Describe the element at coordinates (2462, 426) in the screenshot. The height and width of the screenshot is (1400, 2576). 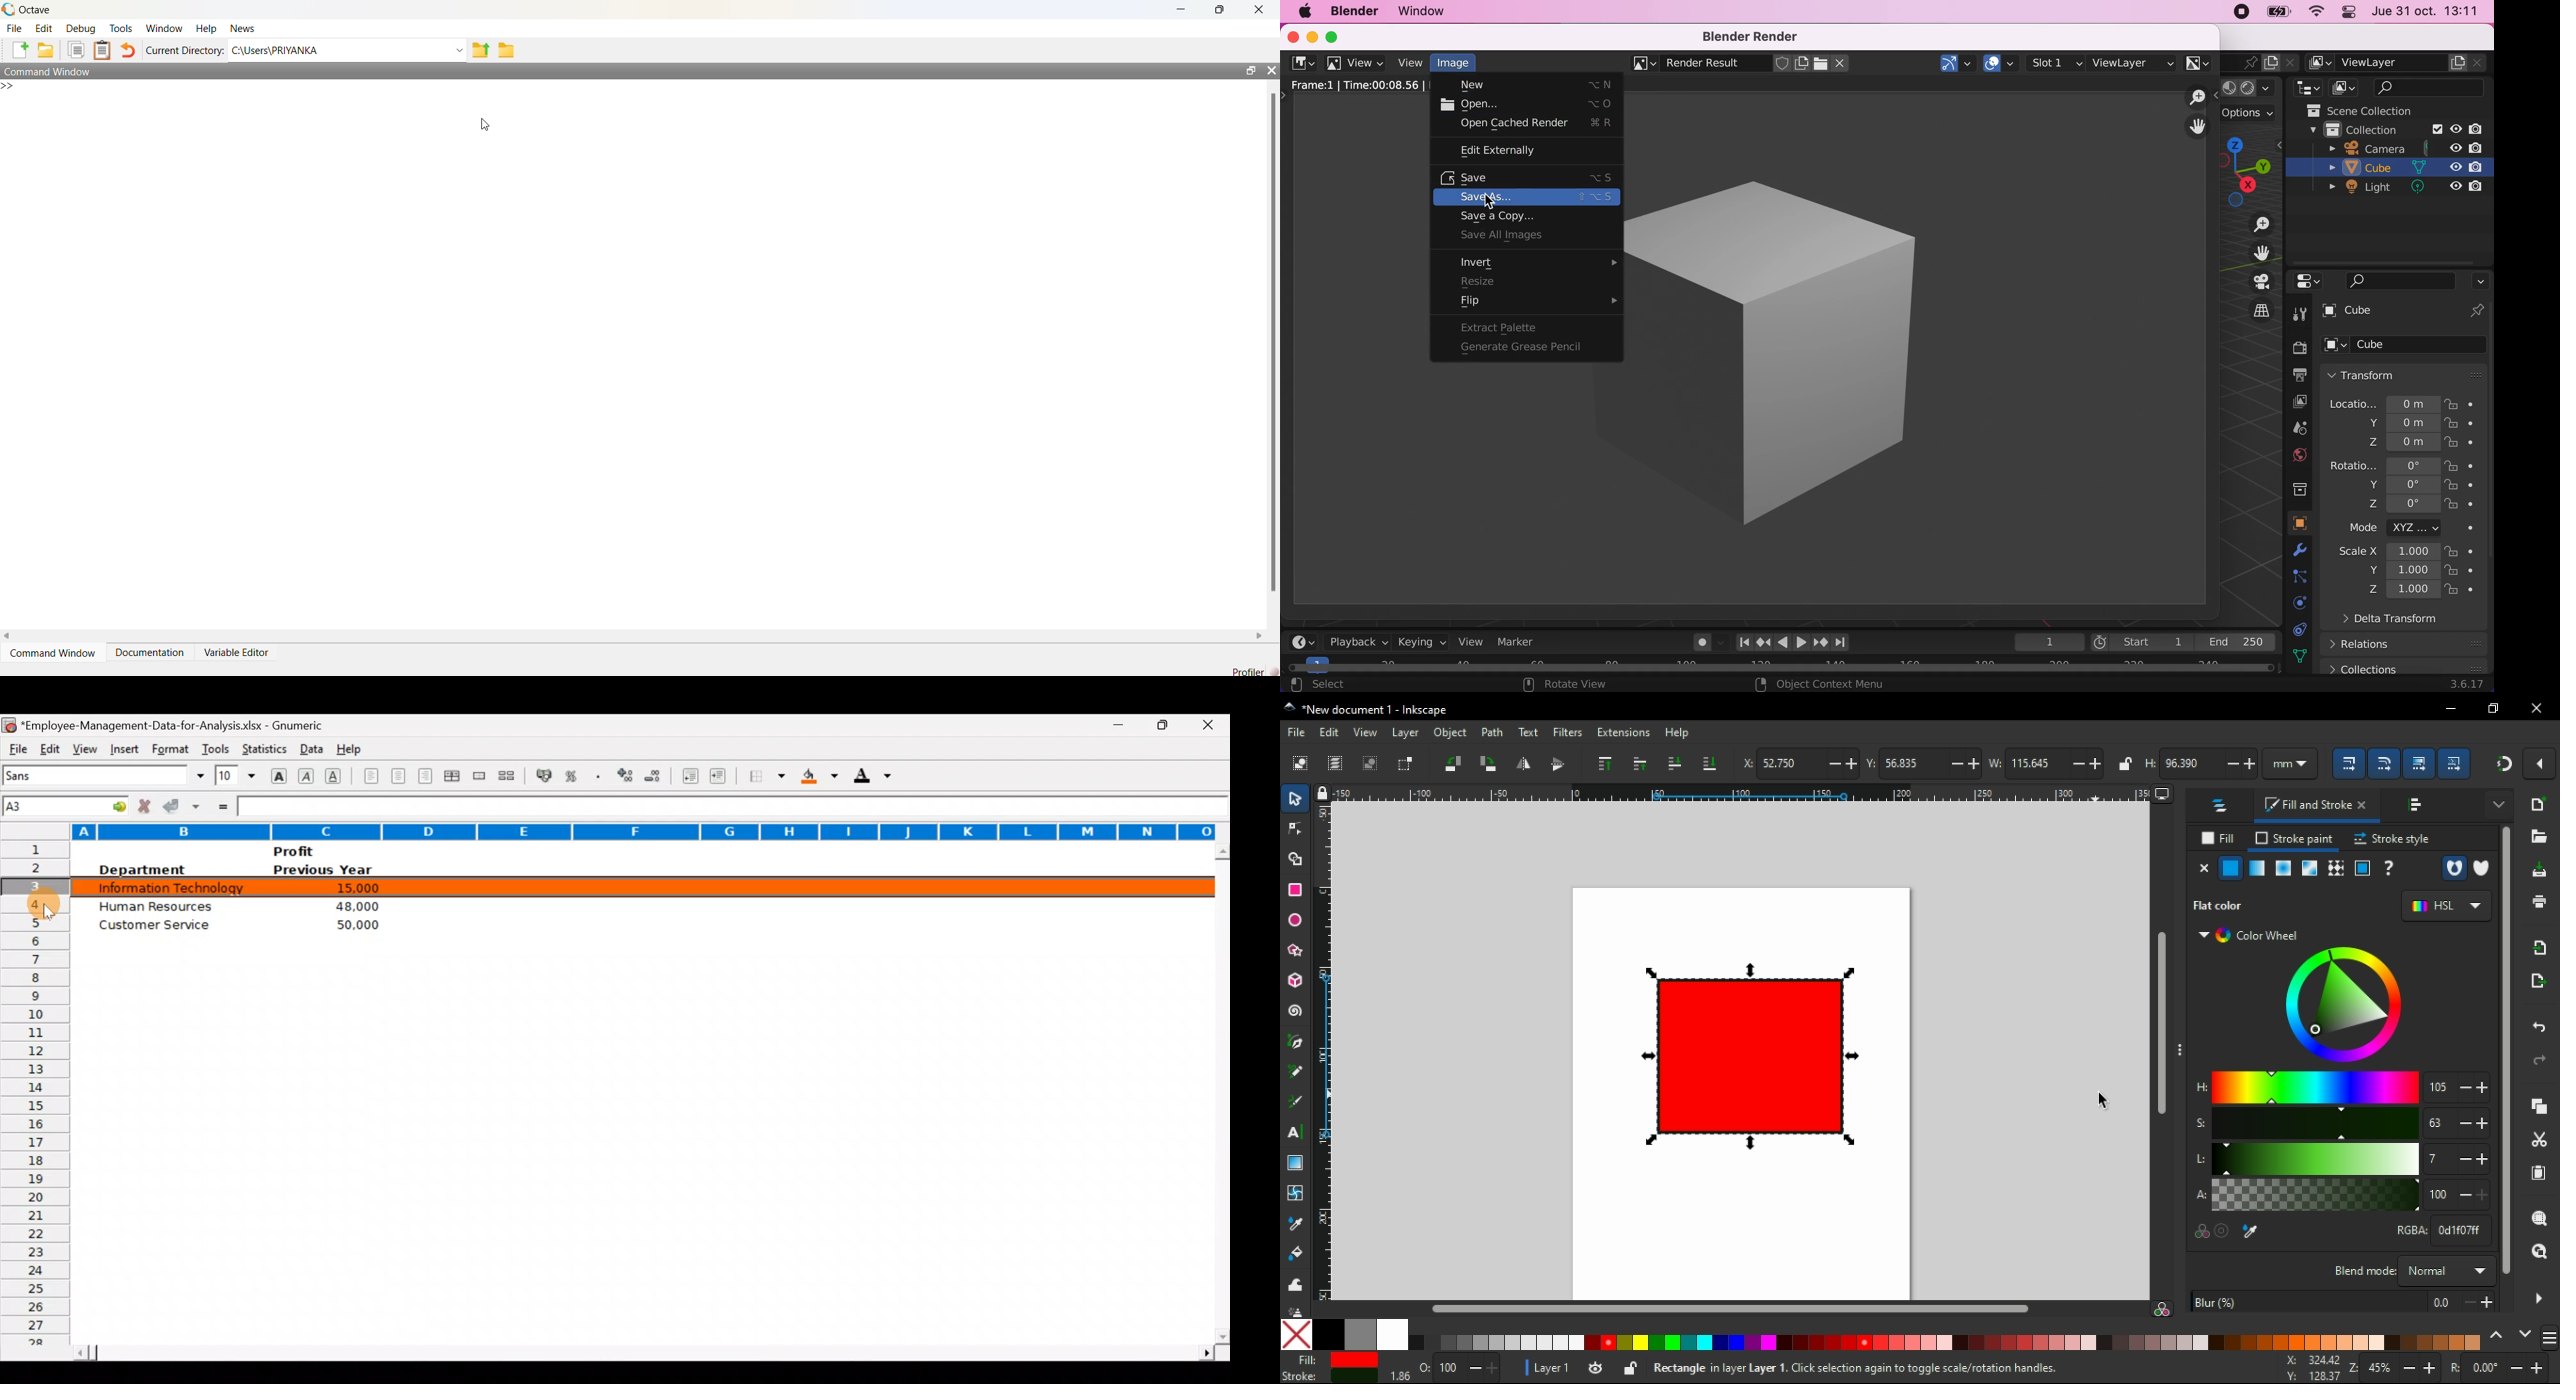
I see `lock` at that location.